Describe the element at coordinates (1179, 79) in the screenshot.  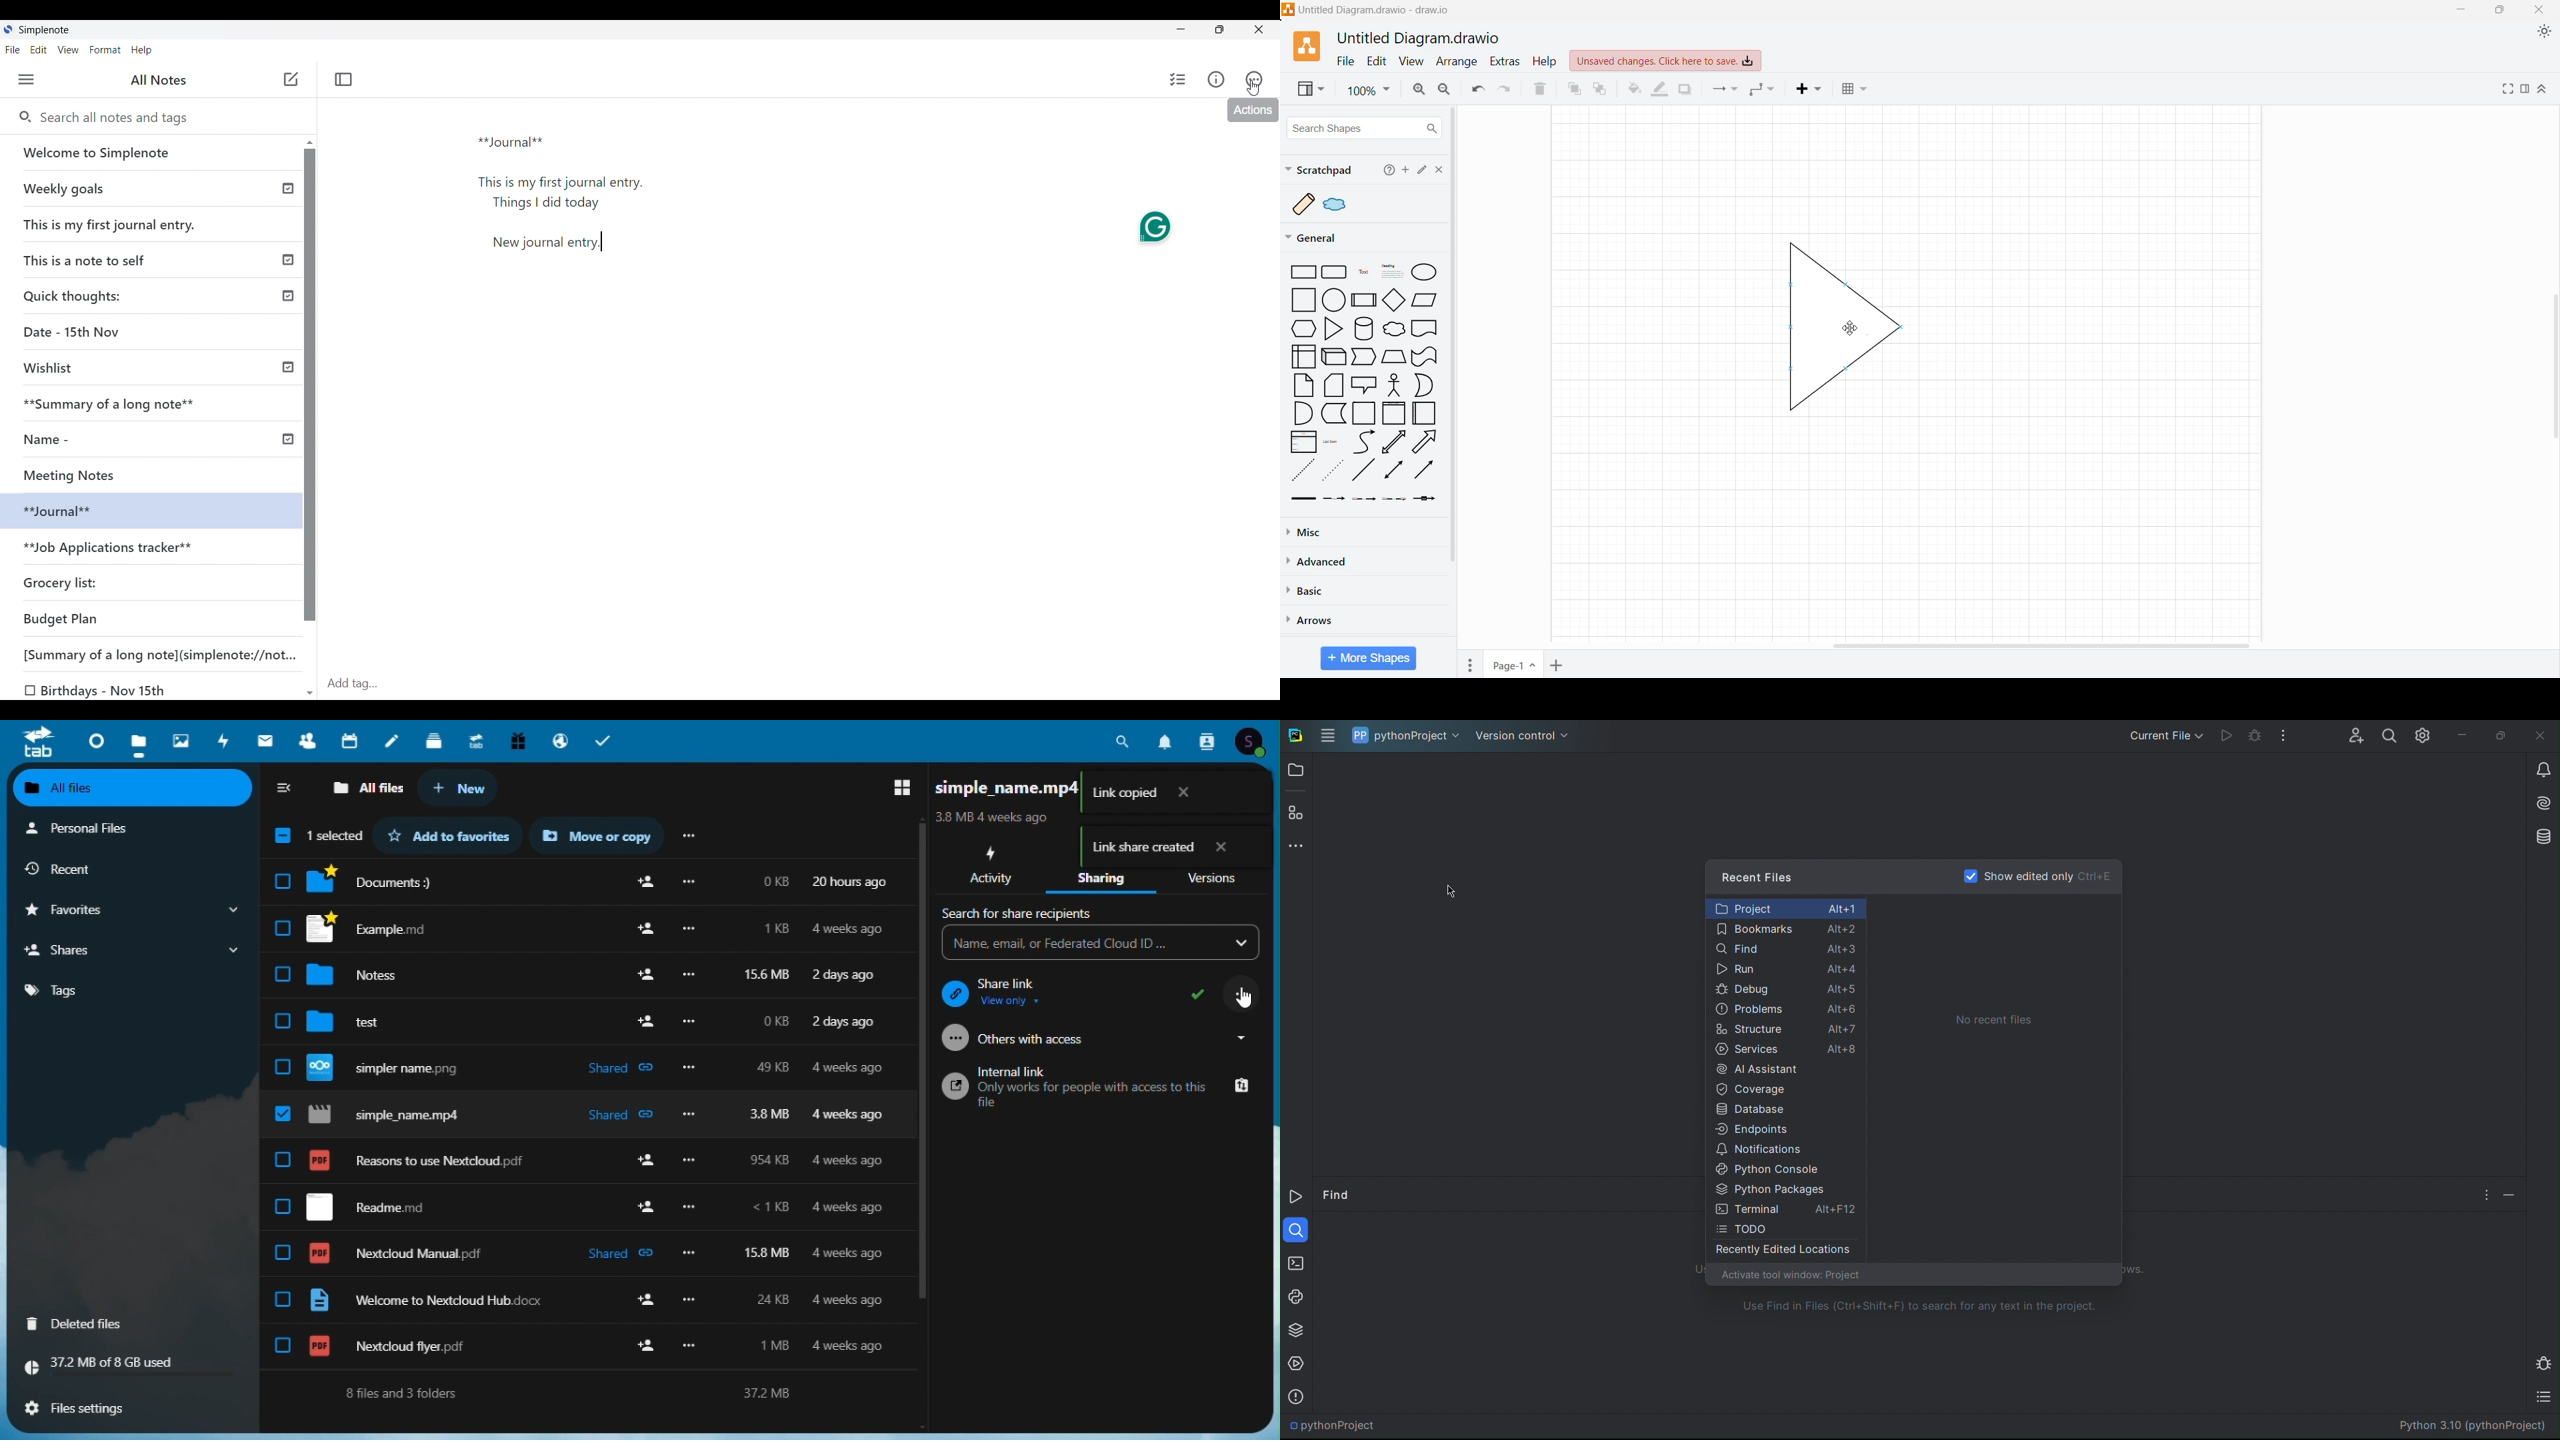
I see `Insert checklist` at that location.